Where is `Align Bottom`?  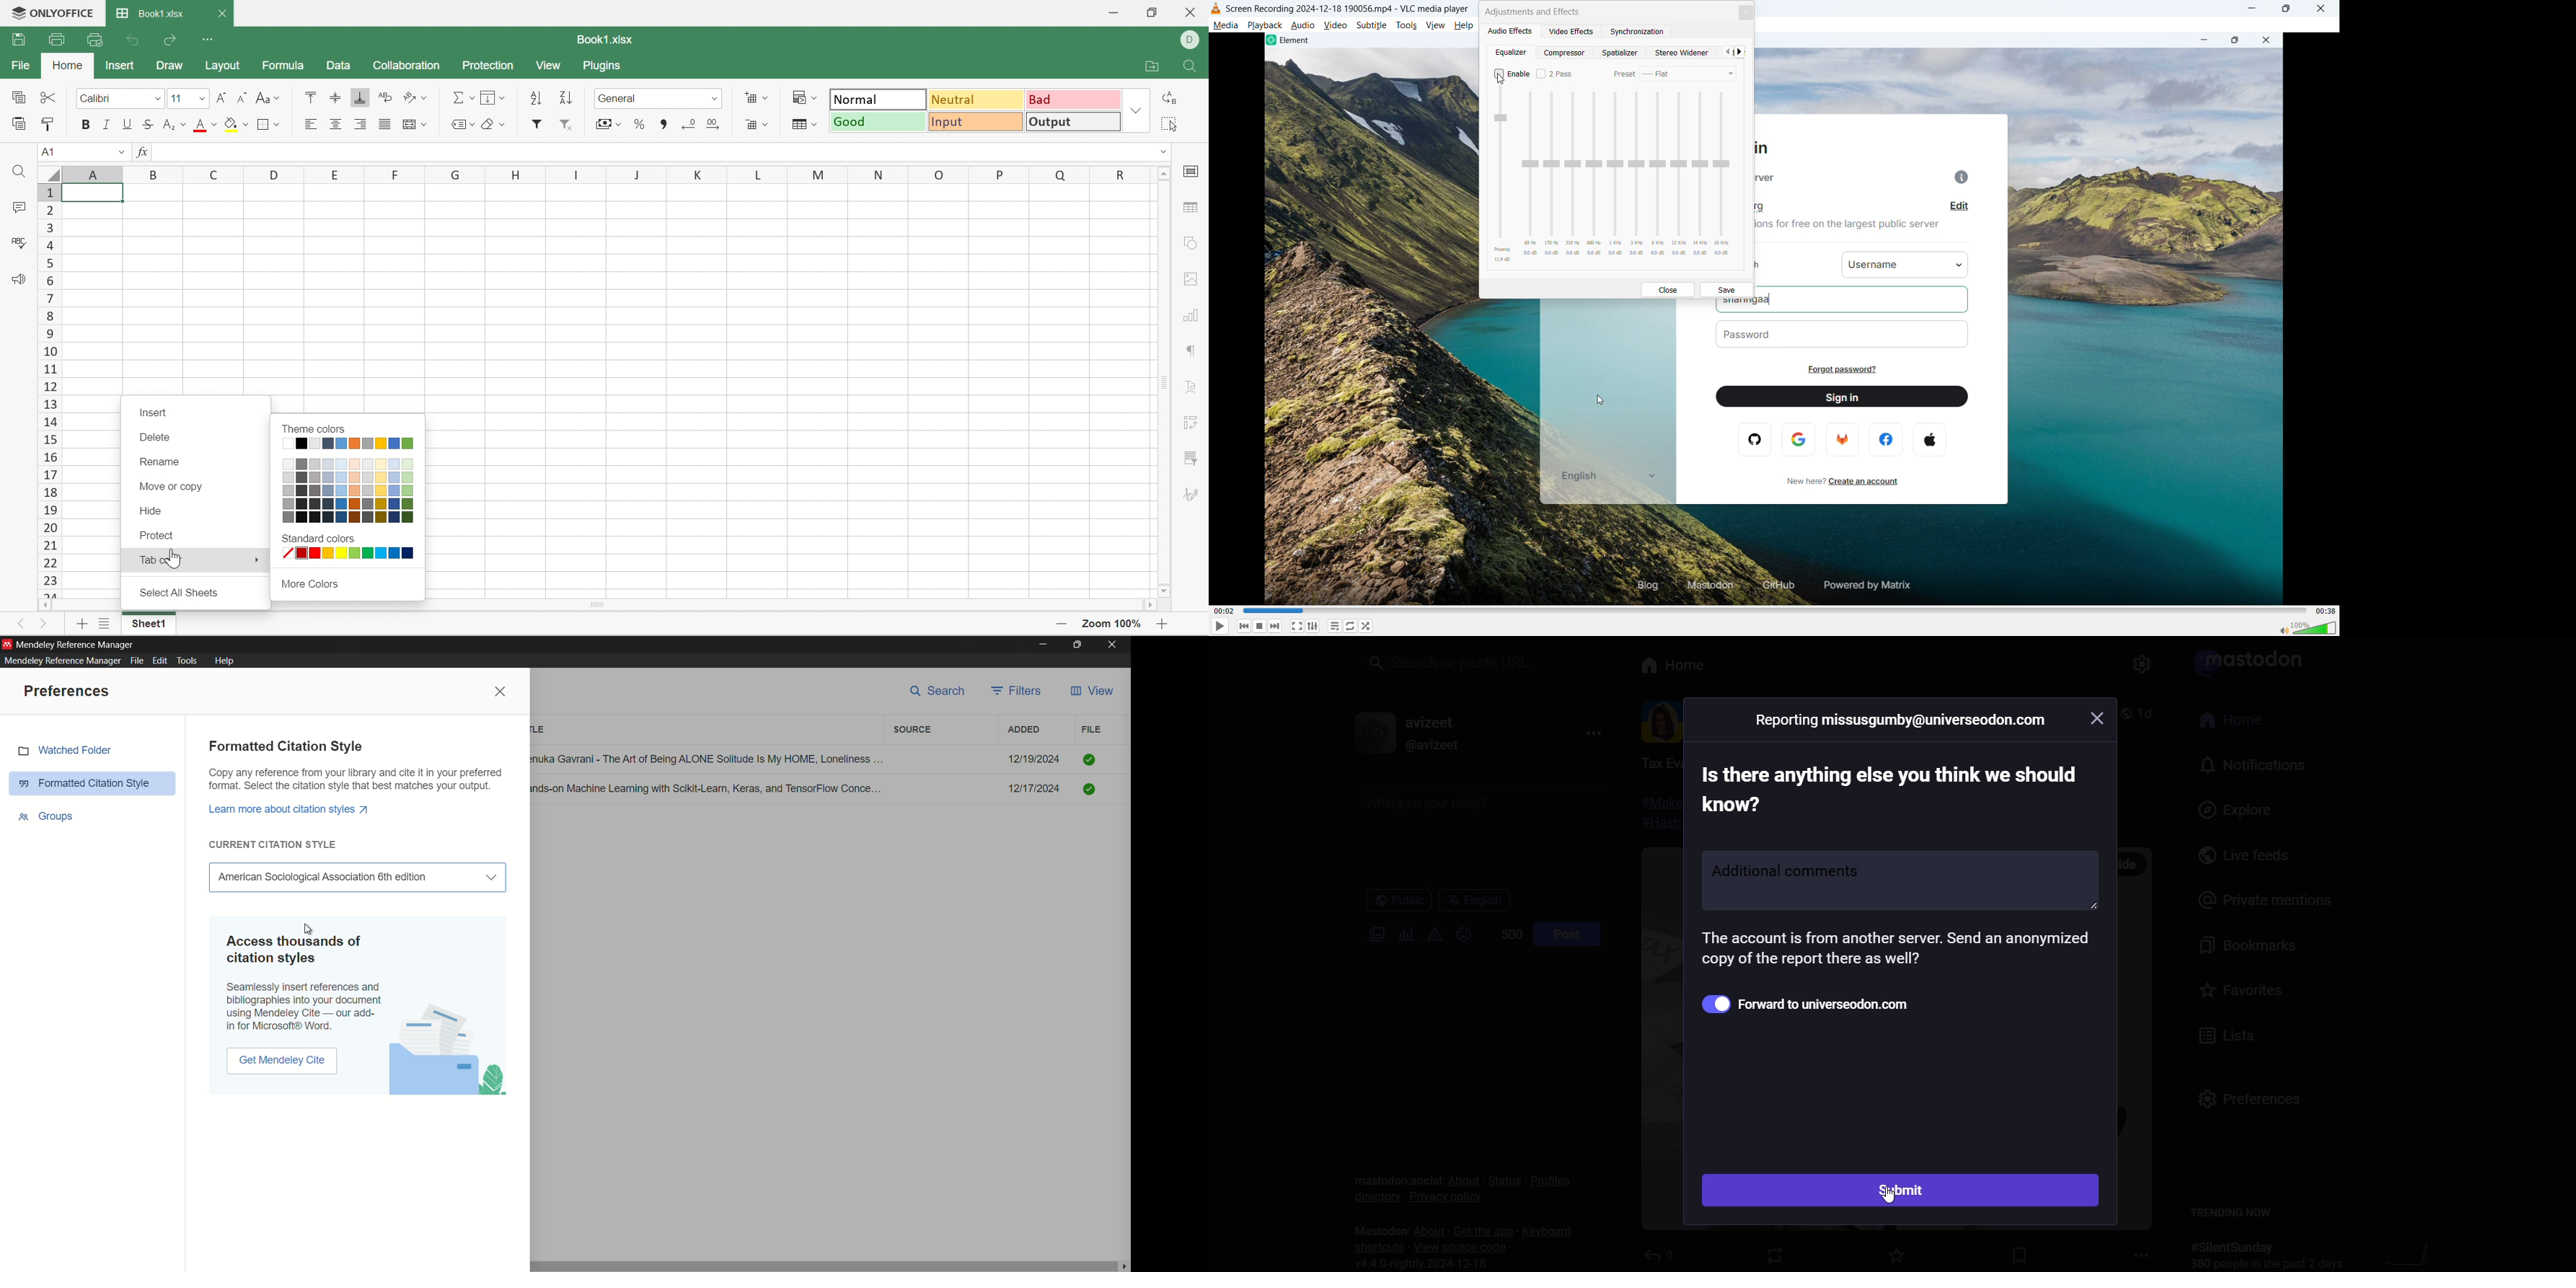 Align Bottom is located at coordinates (361, 97).